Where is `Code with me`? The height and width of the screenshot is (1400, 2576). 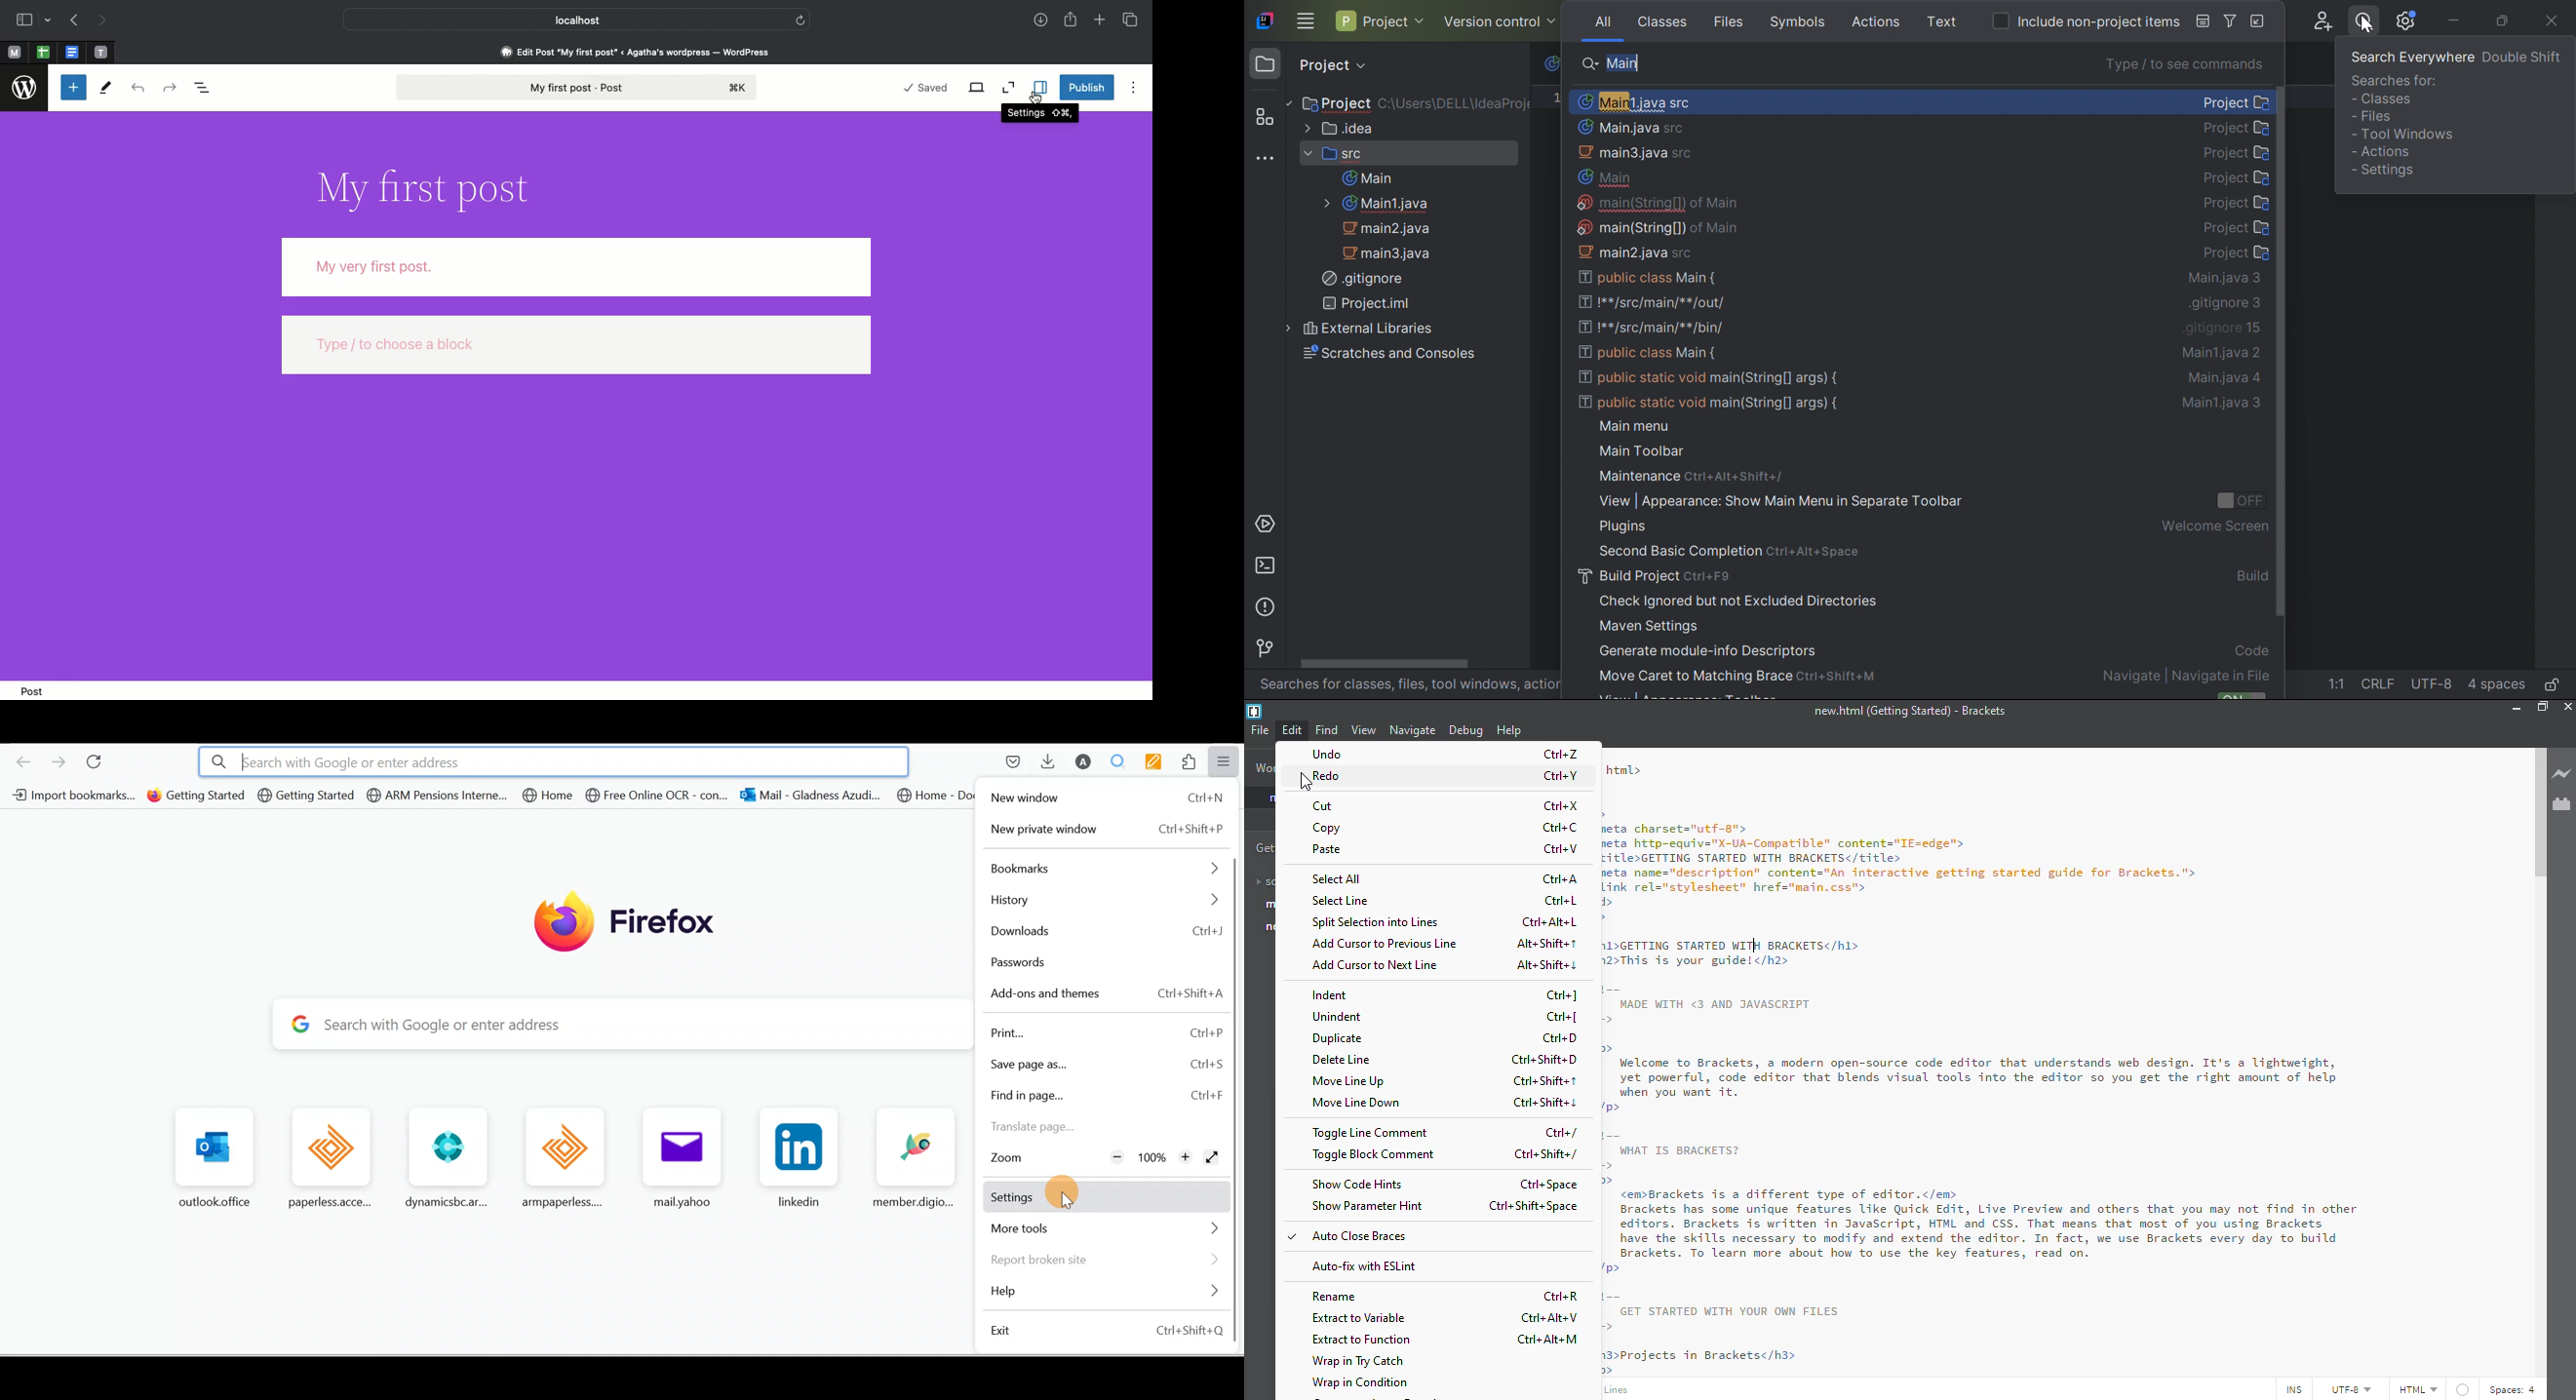 Code with me is located at coordinates (2324, 22).